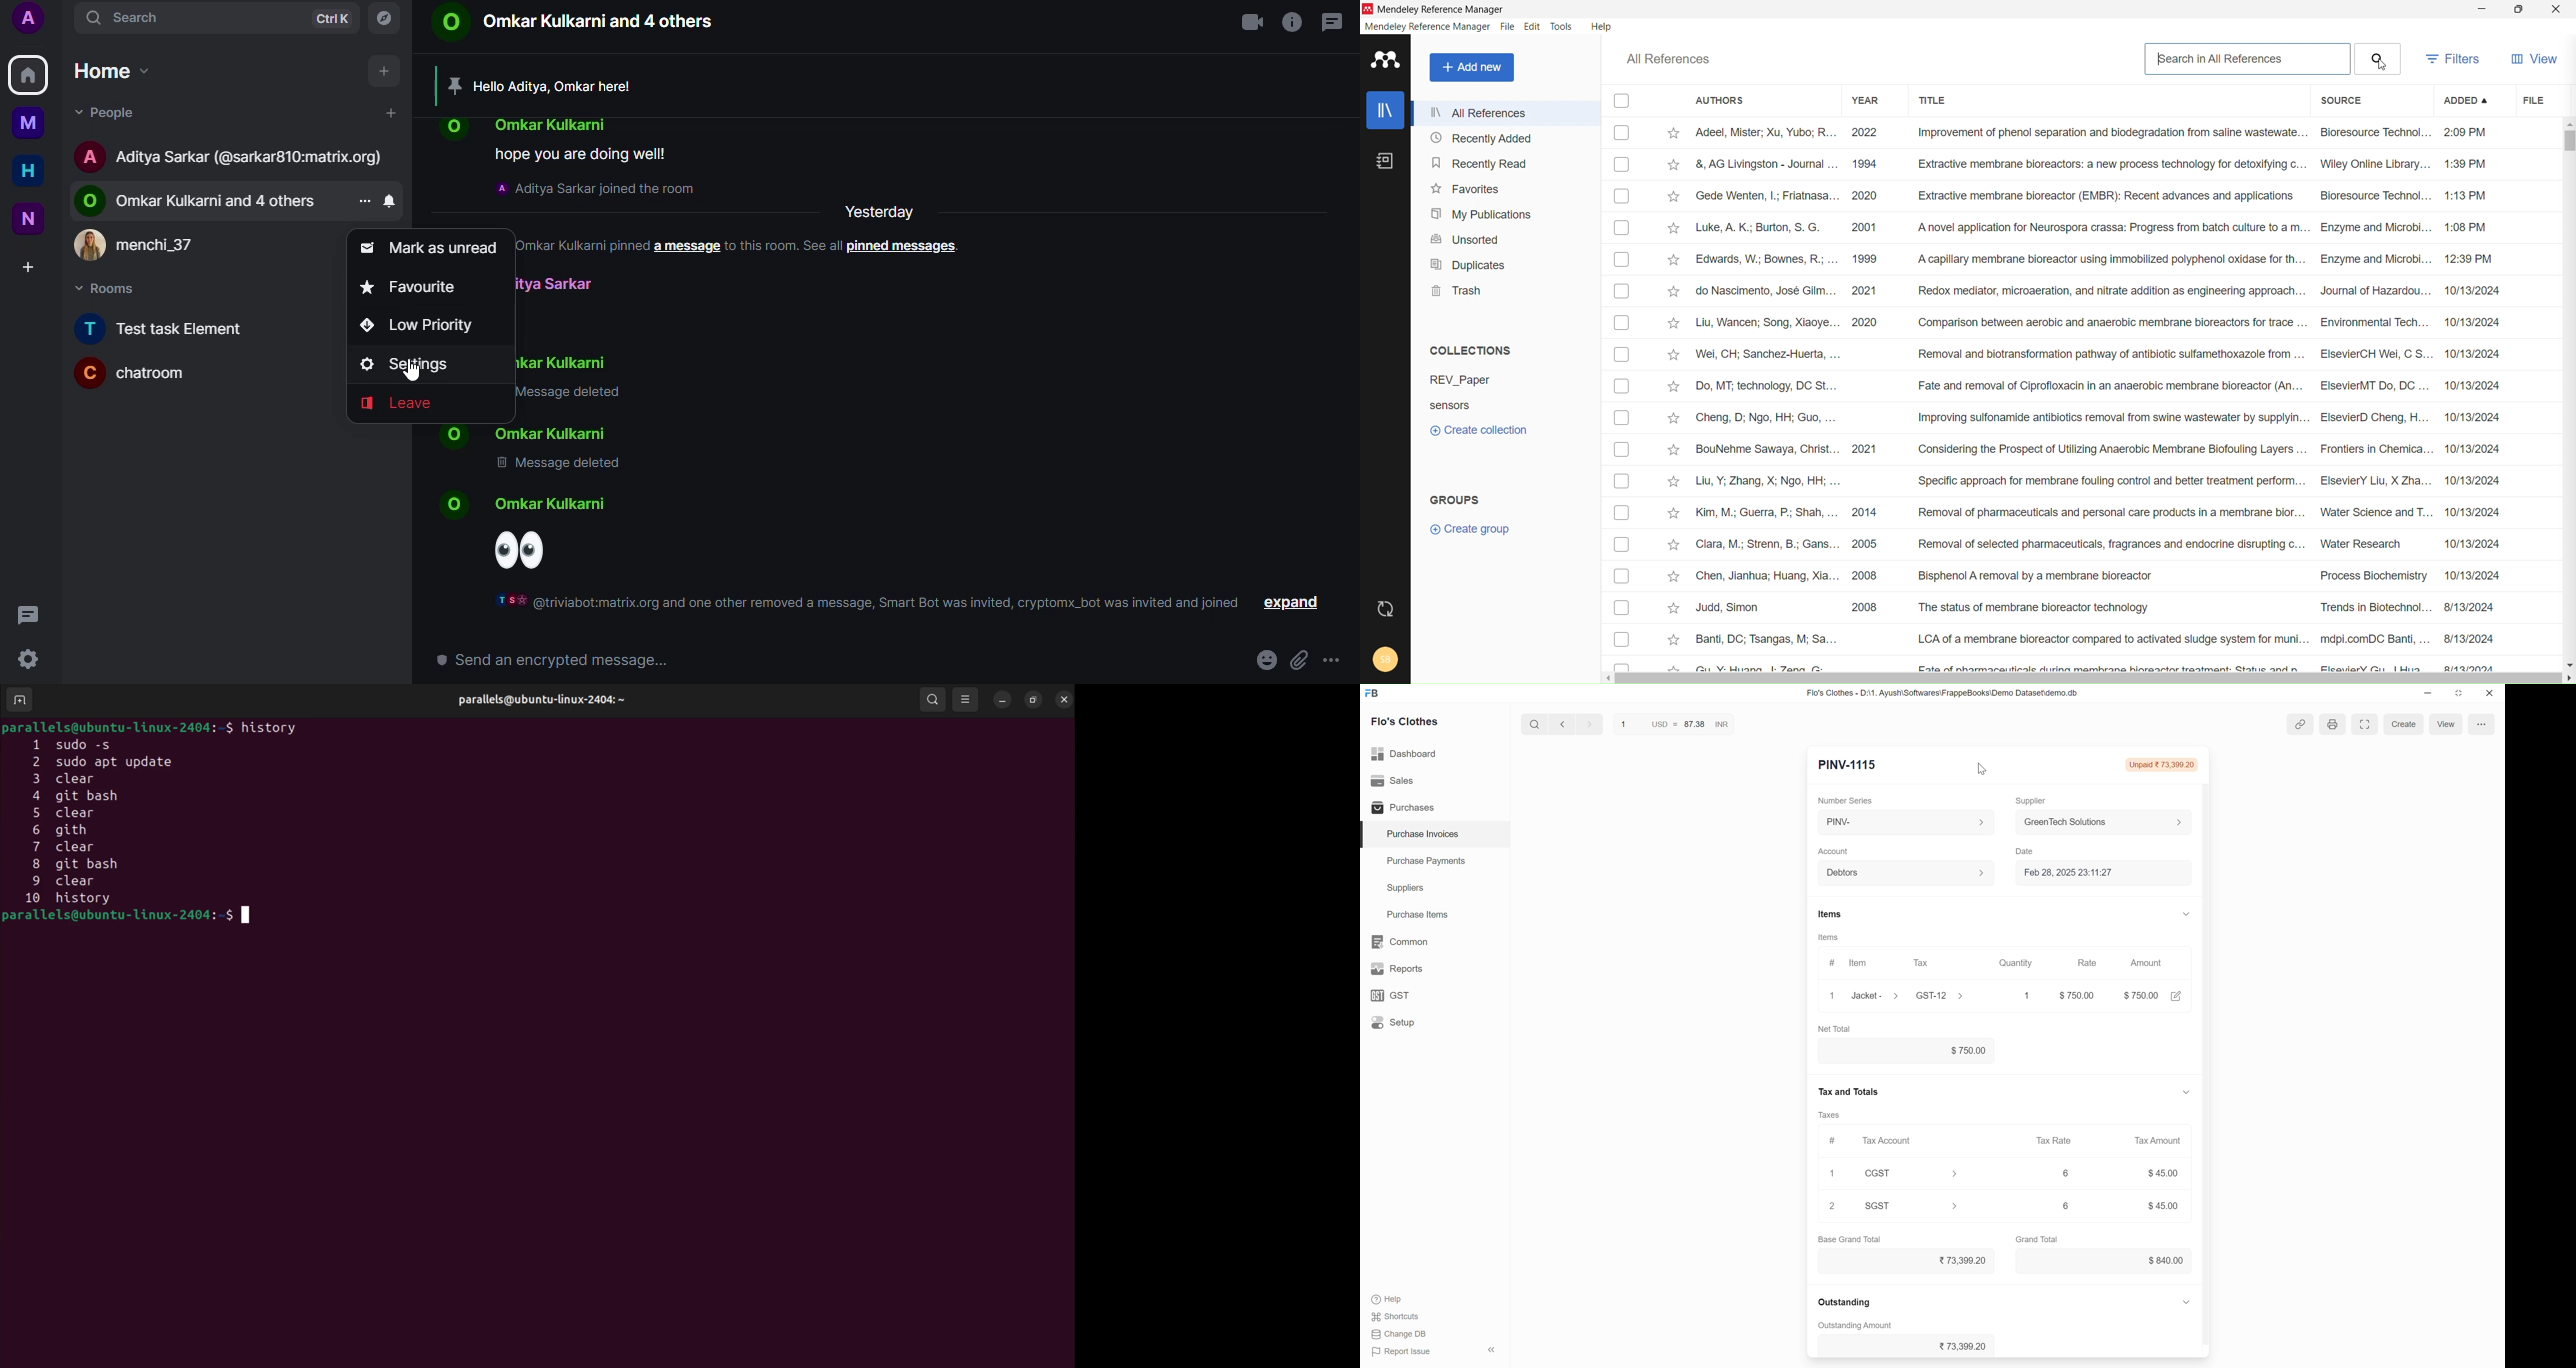  What do you see at coordinates (1621, 639) in the screenshot?
I see `Checkbox` at bounding box center [1621, 639].